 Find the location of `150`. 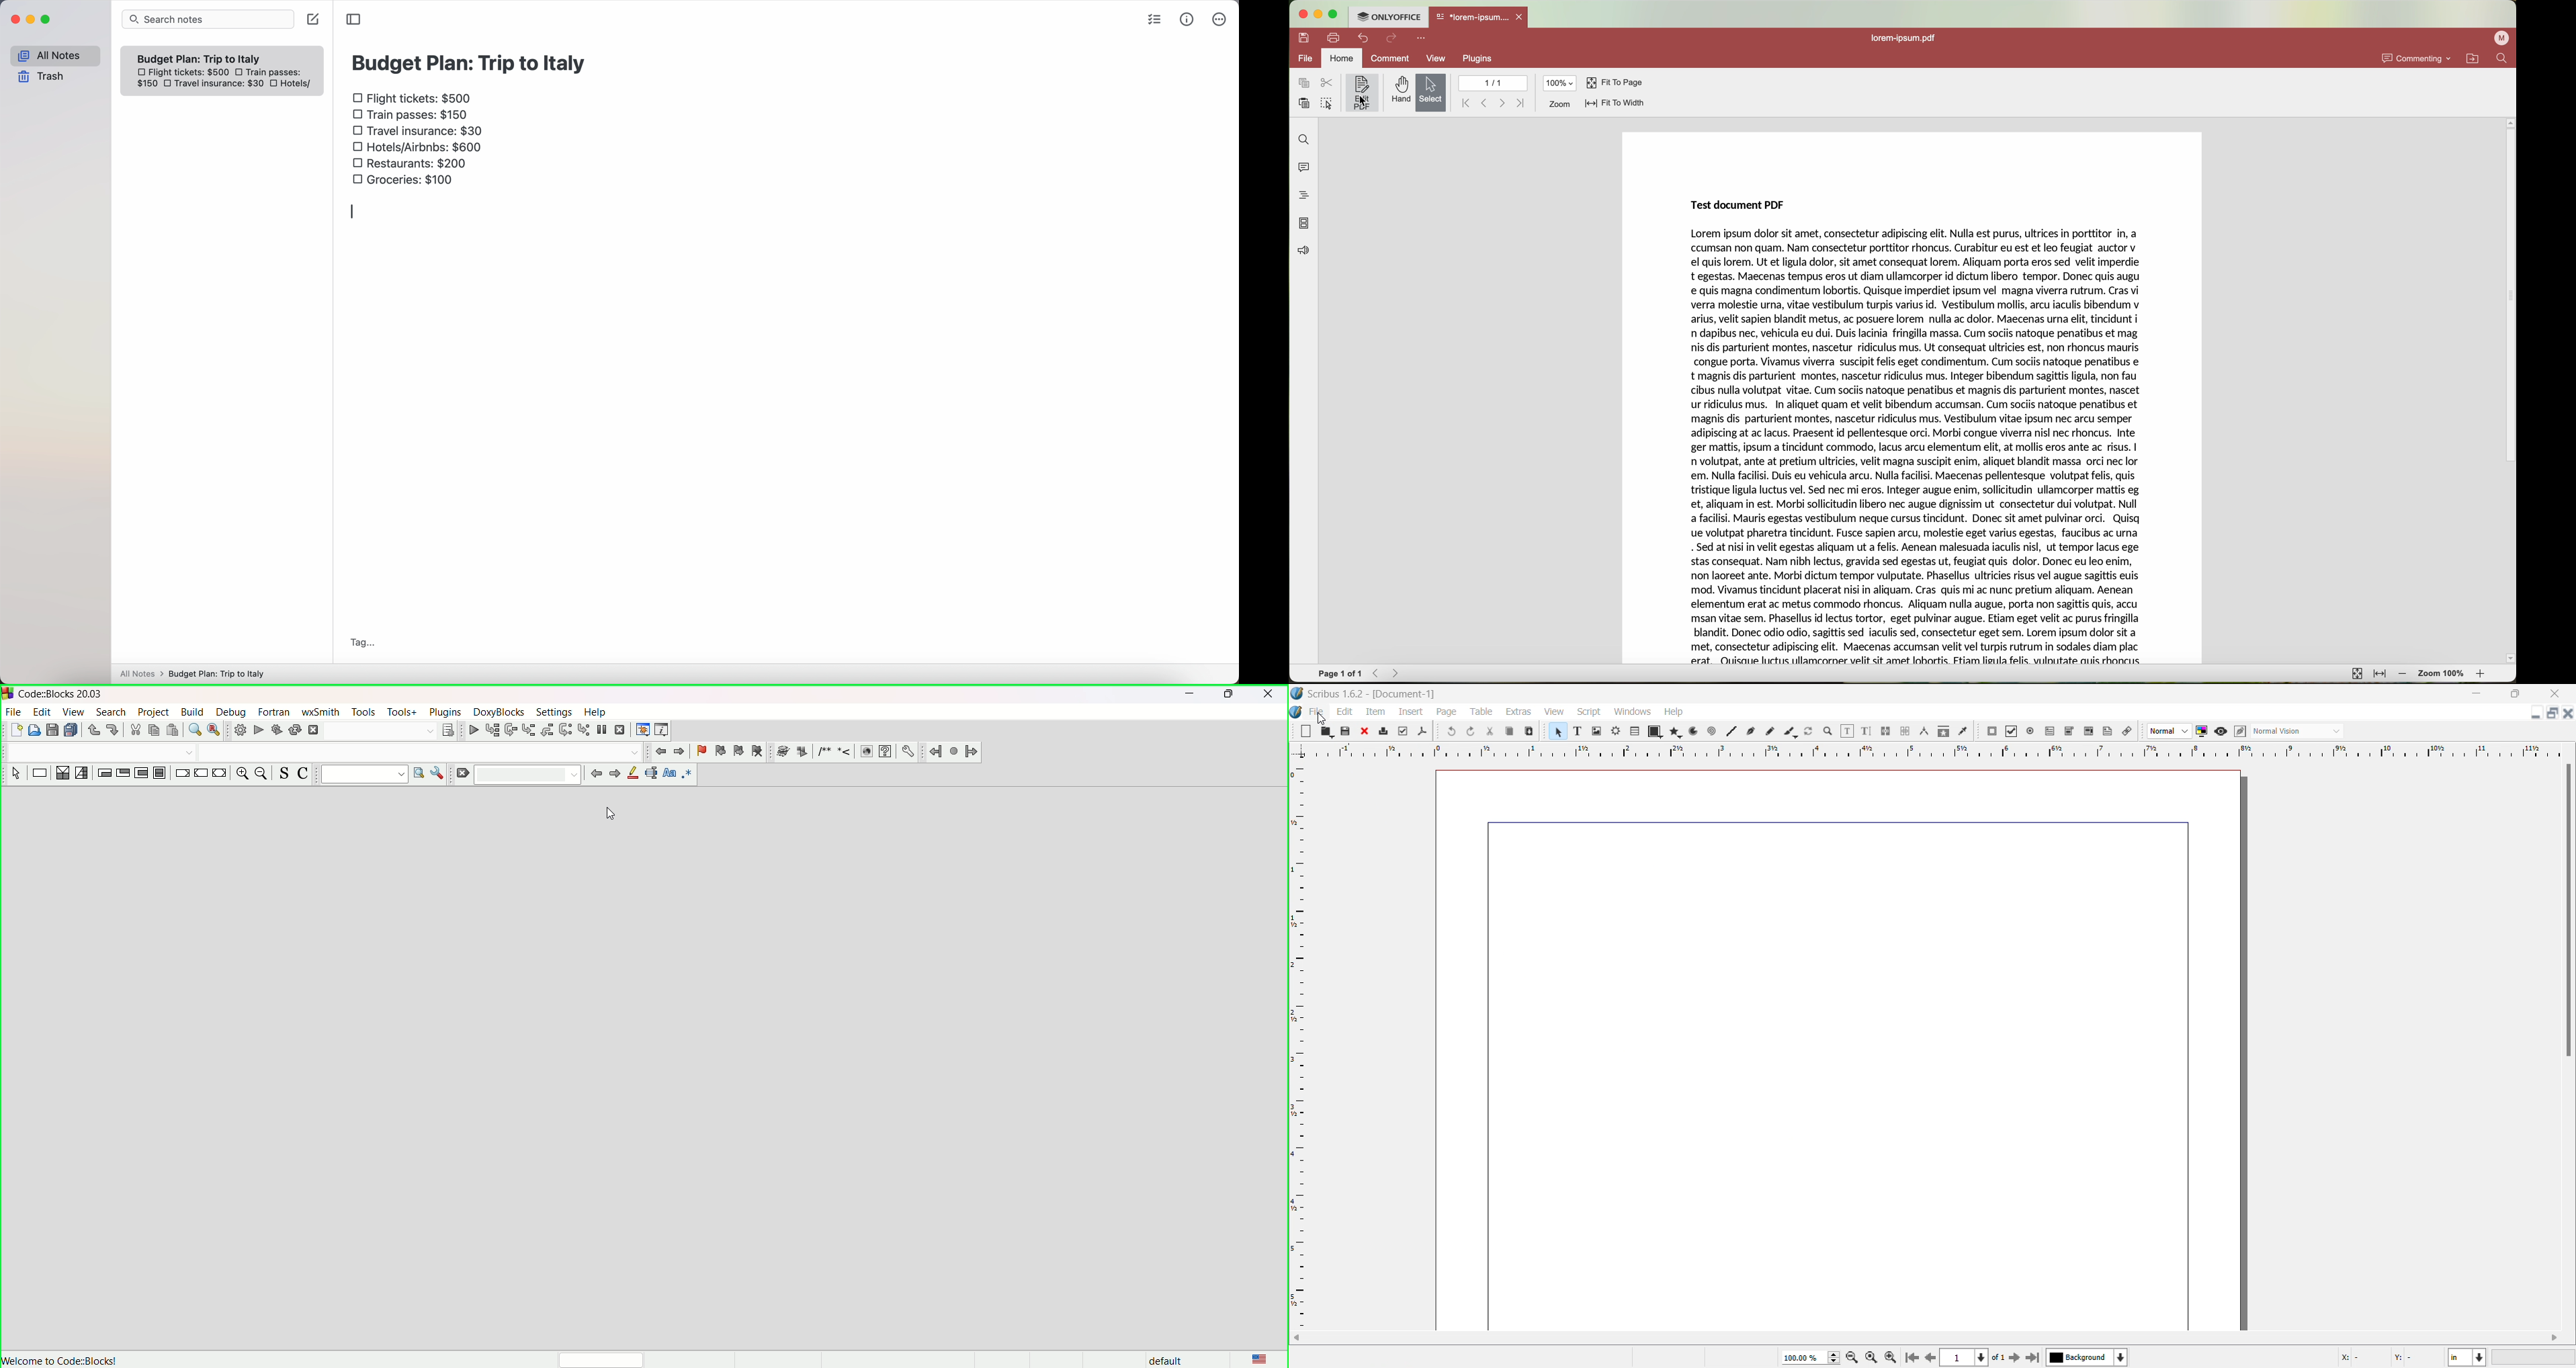

150 is located at coordinates (146, 85).